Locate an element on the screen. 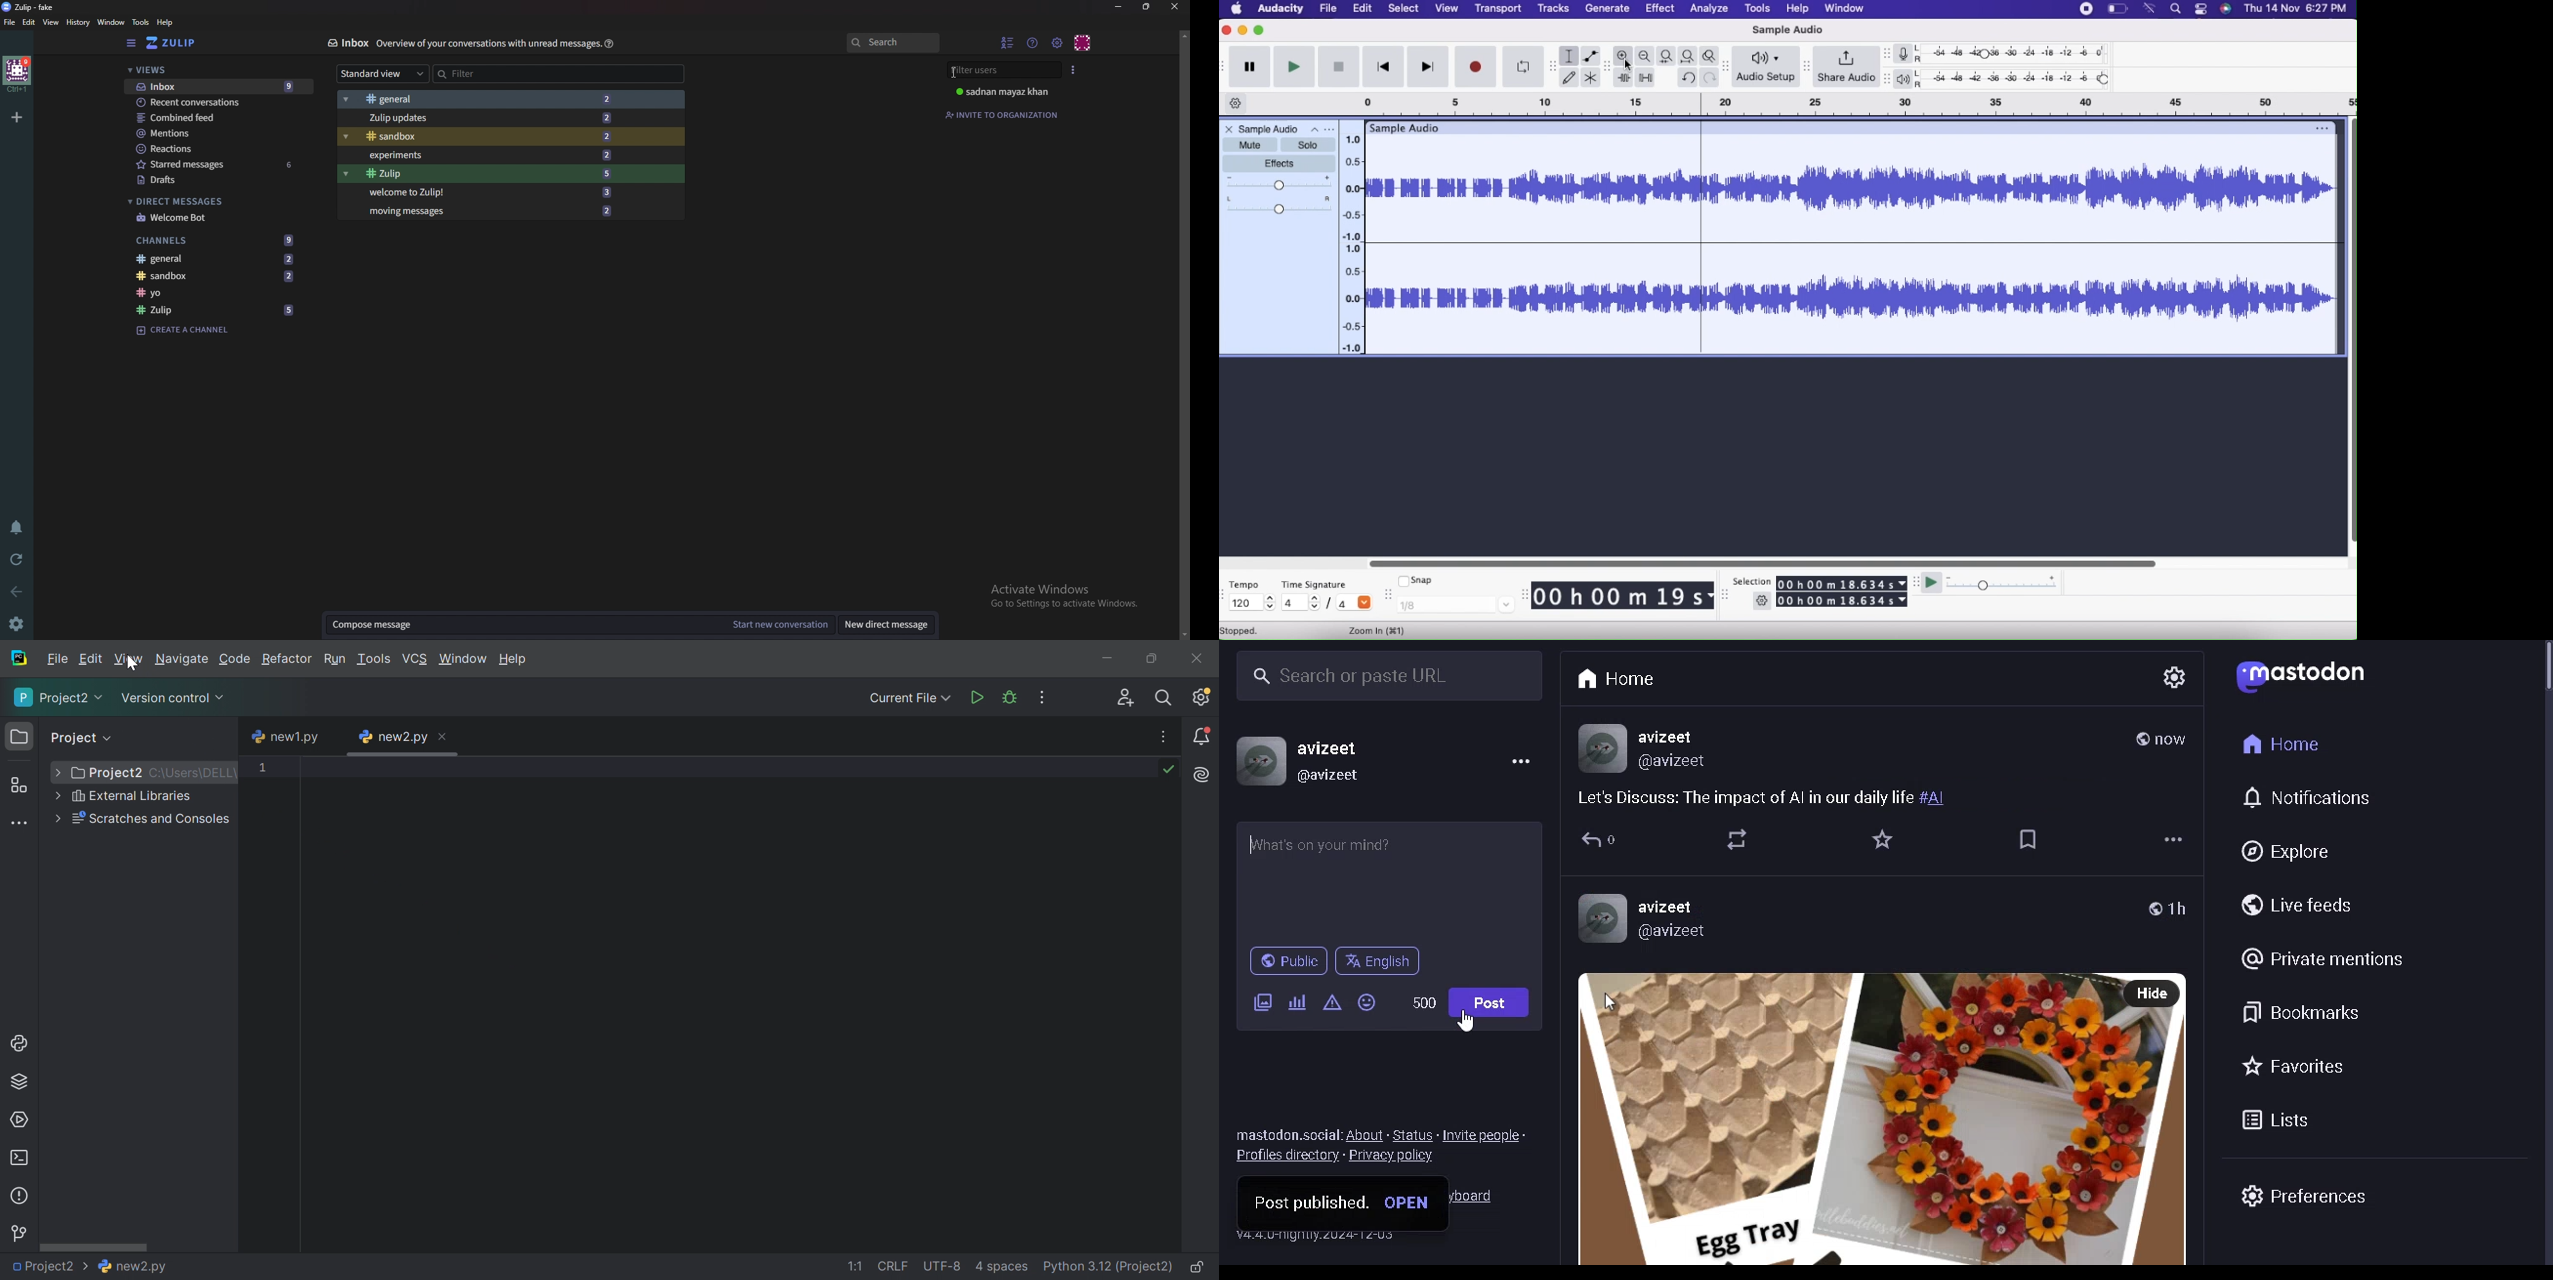  resize is located at coordinates (1387, 596).